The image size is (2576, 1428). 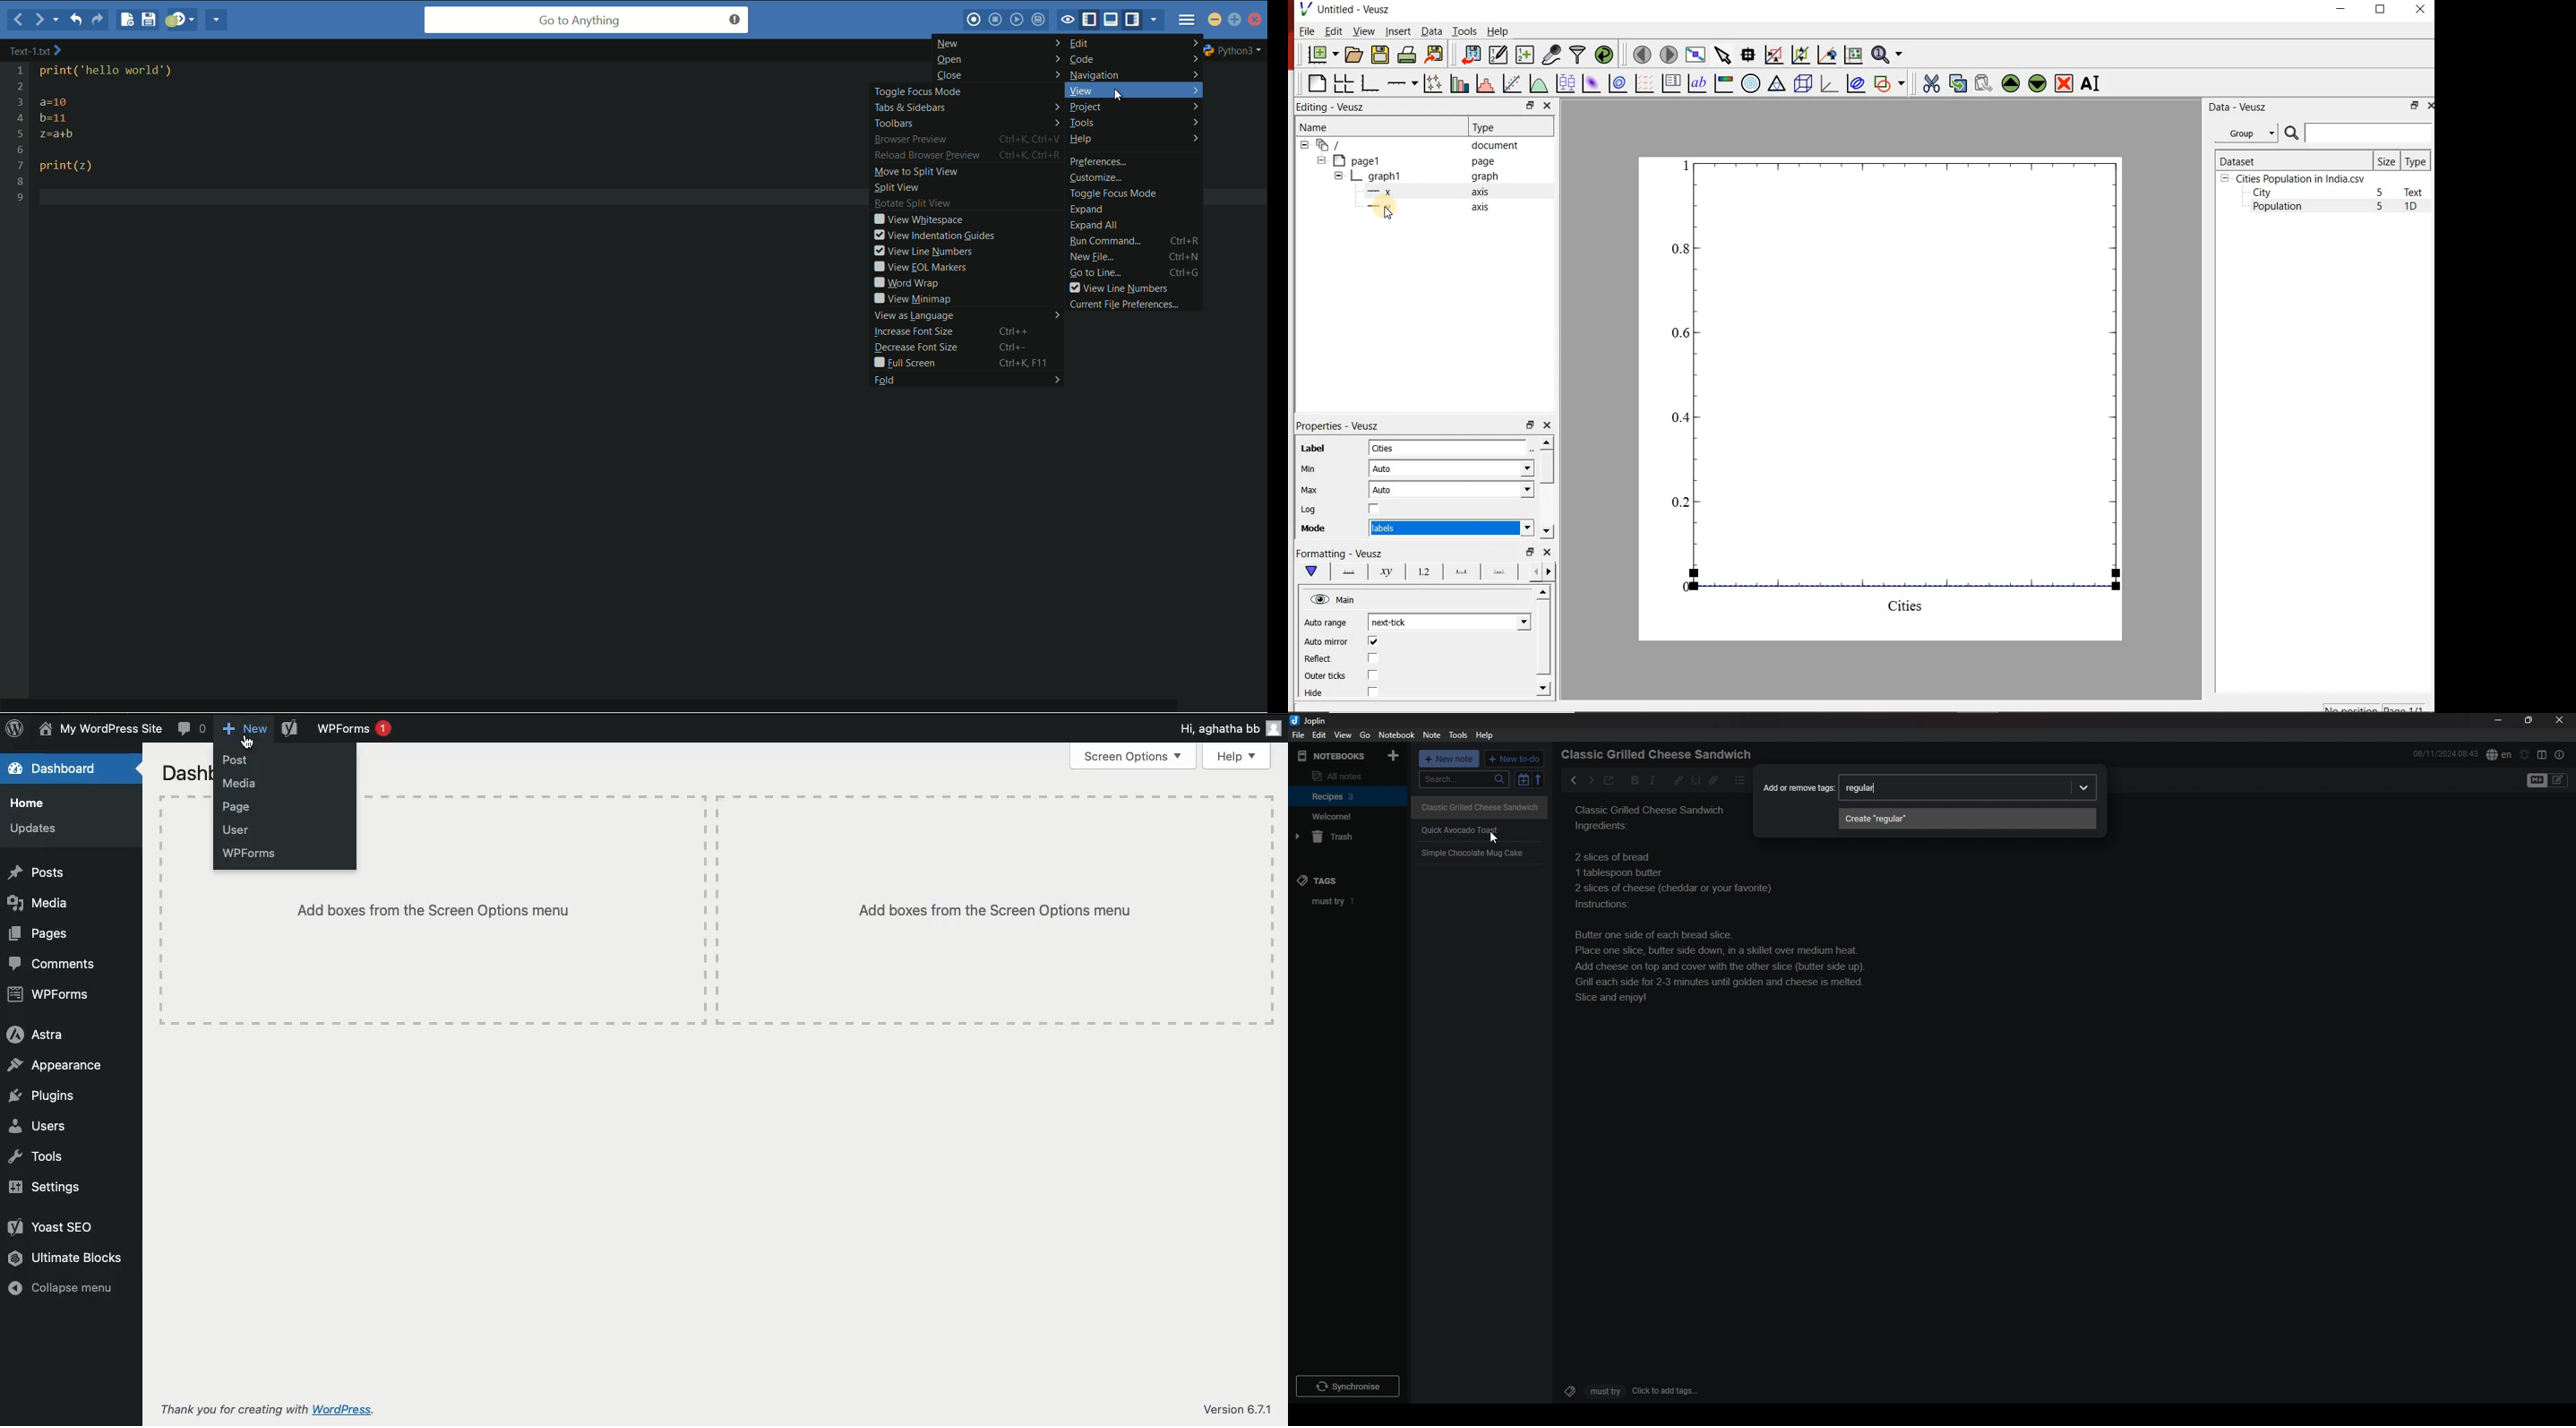 What do you see at coordinates (1406, 55) in the screenshot?
I see `print the document` at bounding box center [1406, 55].